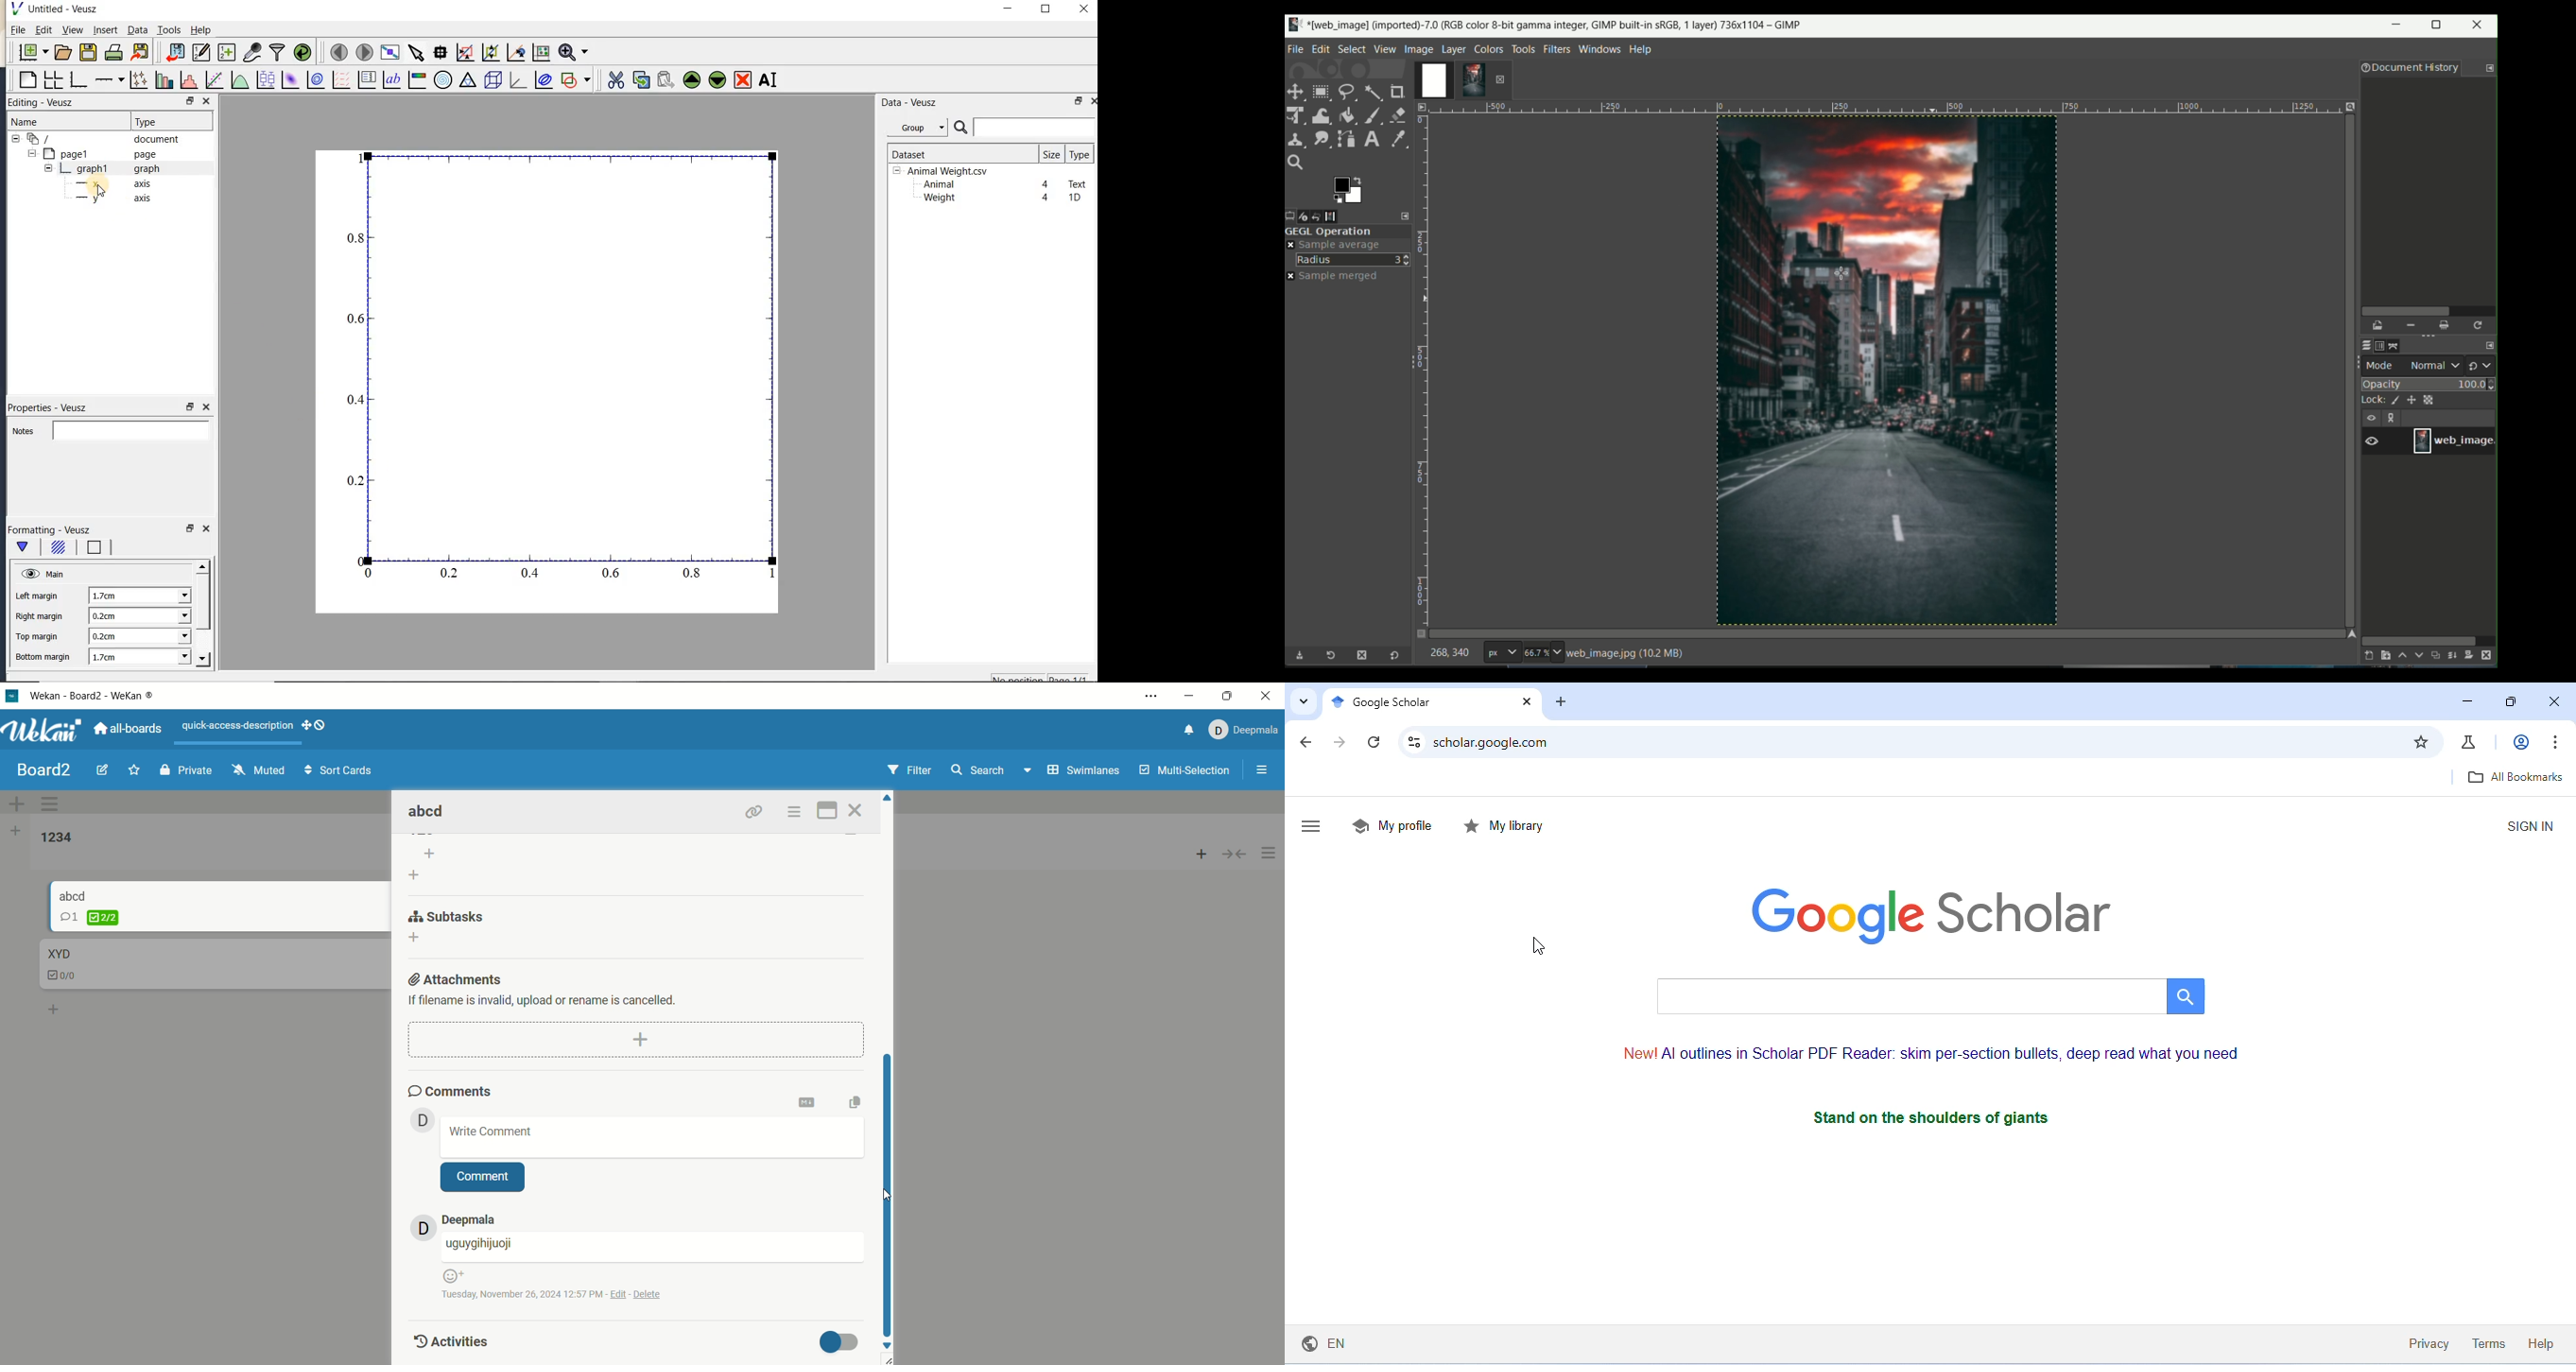  What do you see at coordinates (1079, 182) in the screenshot?
I see `Text` at bounding box center [1079, 182].